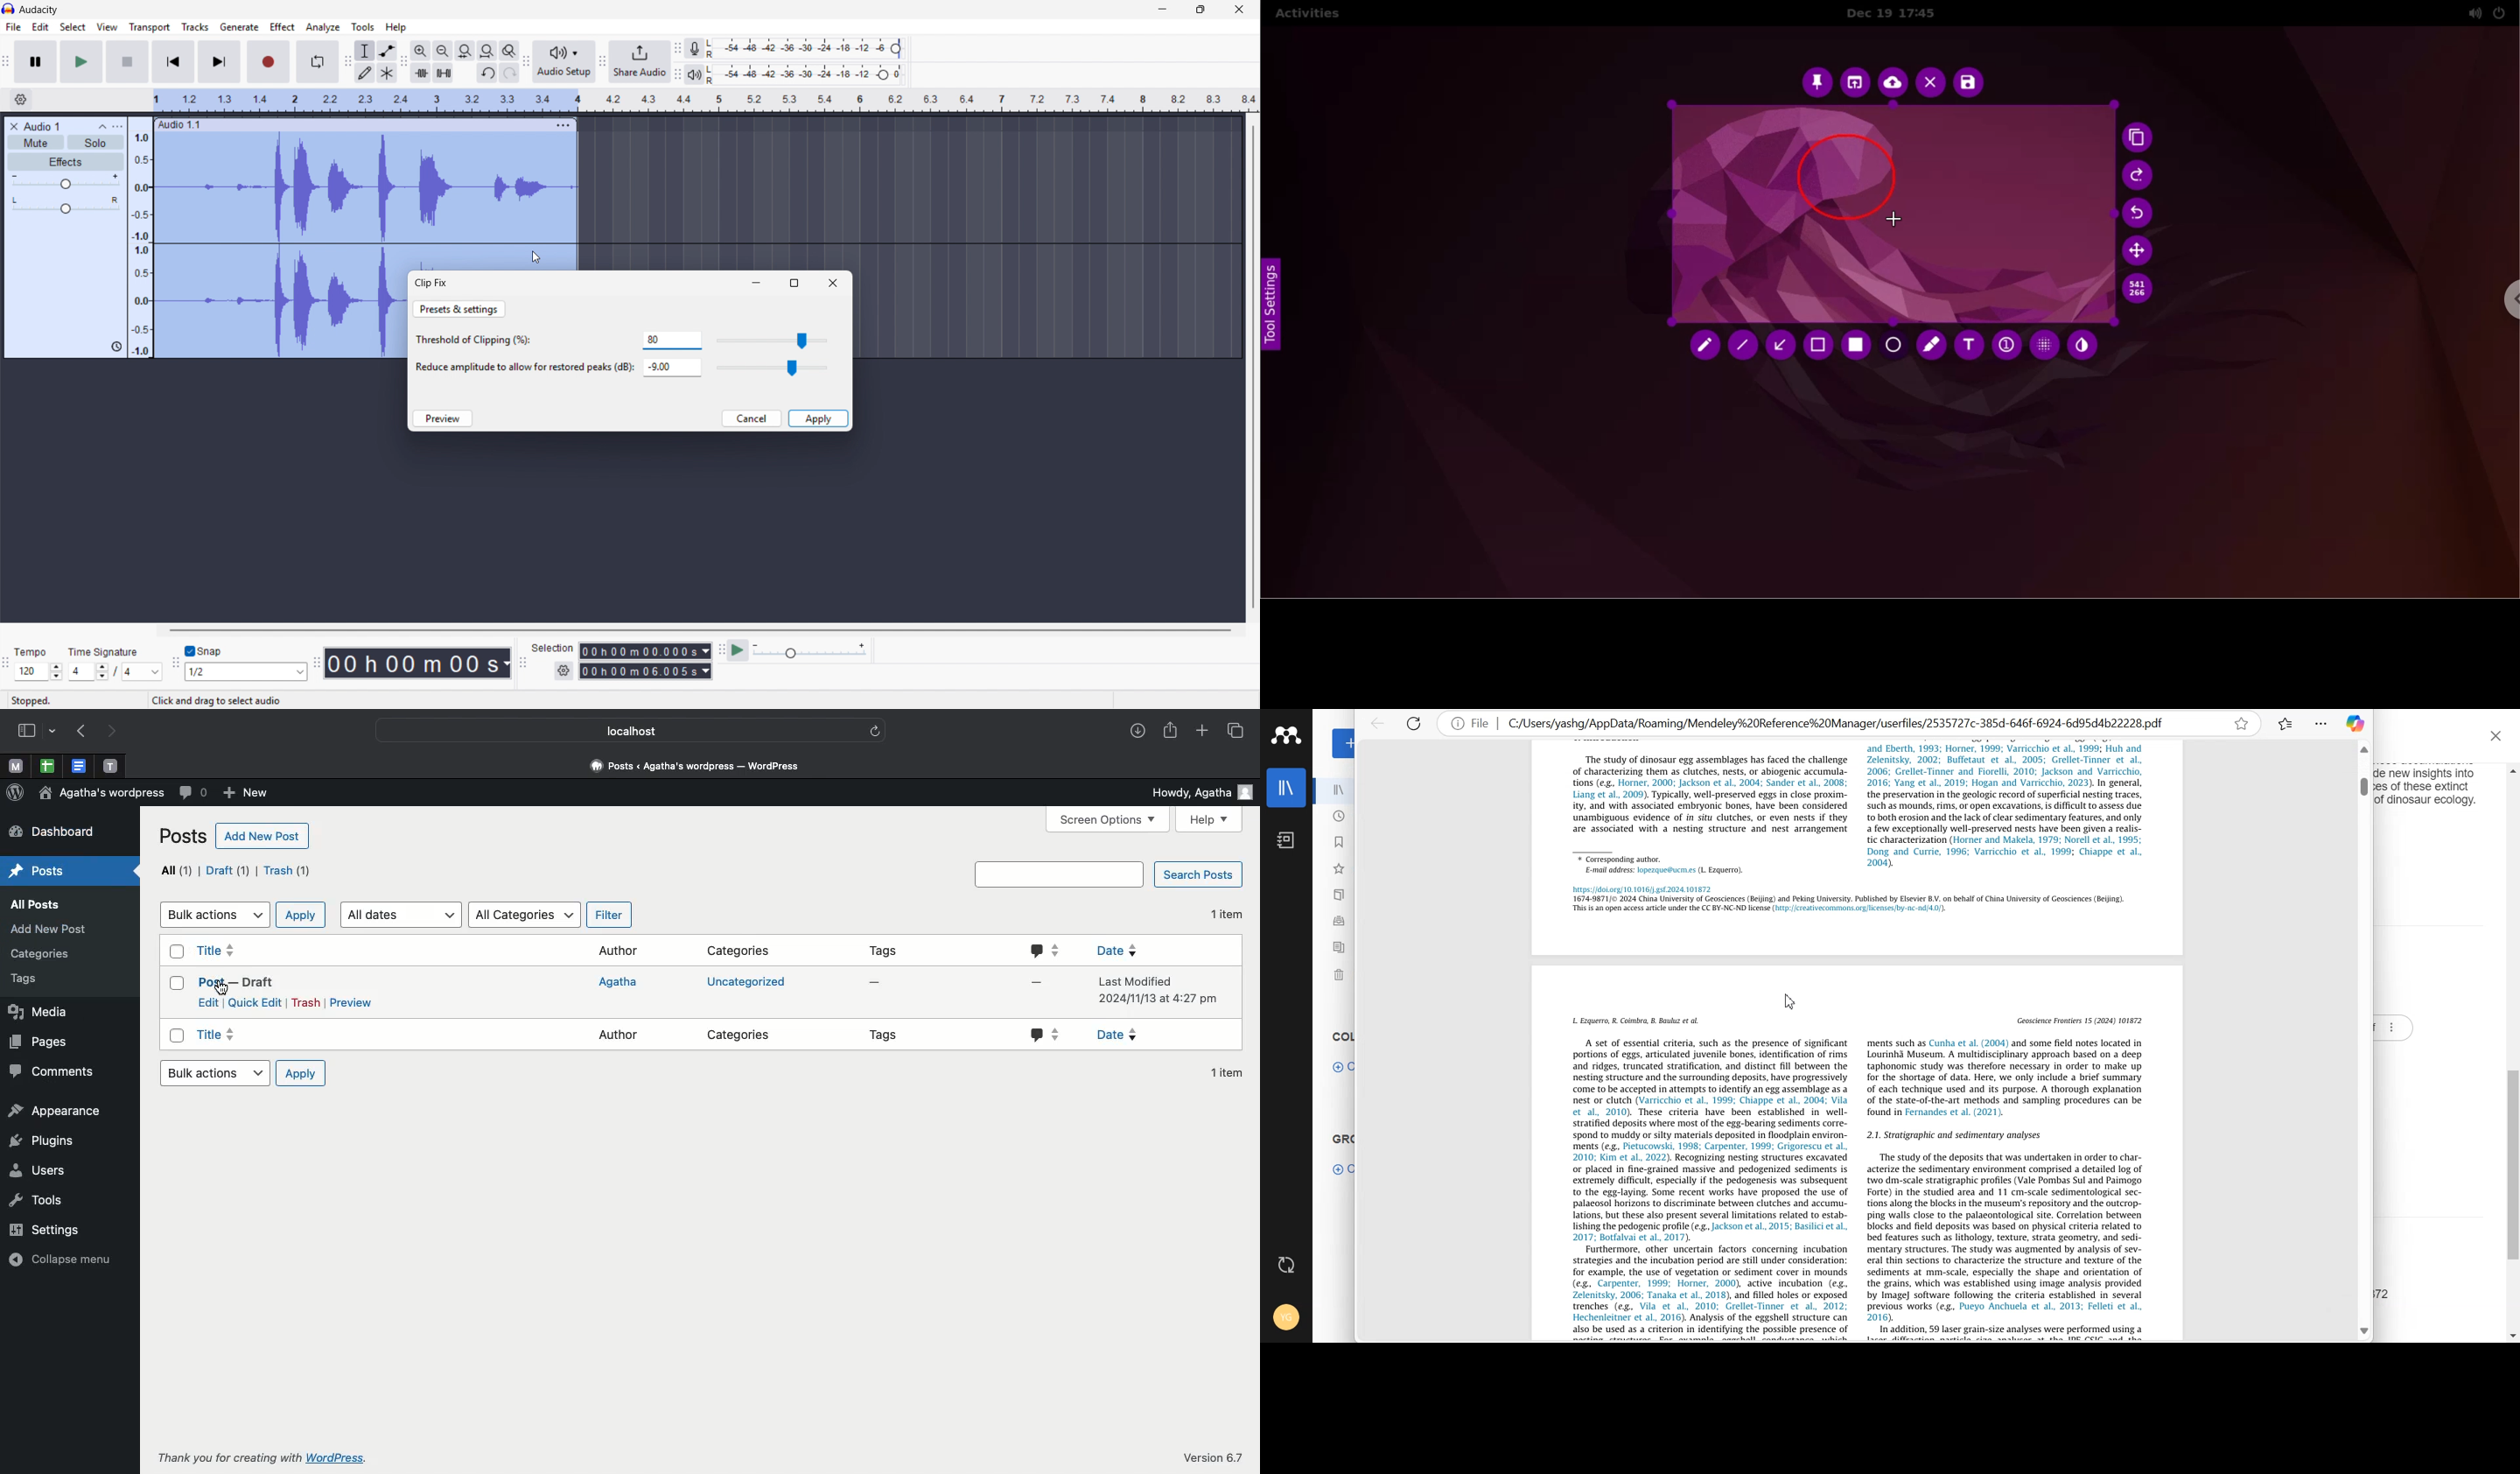 This screenshot has width=2520, height=1484. Describe the element at coordinates (1286, 841) in the screenshot. I see `Notebook` at that location.